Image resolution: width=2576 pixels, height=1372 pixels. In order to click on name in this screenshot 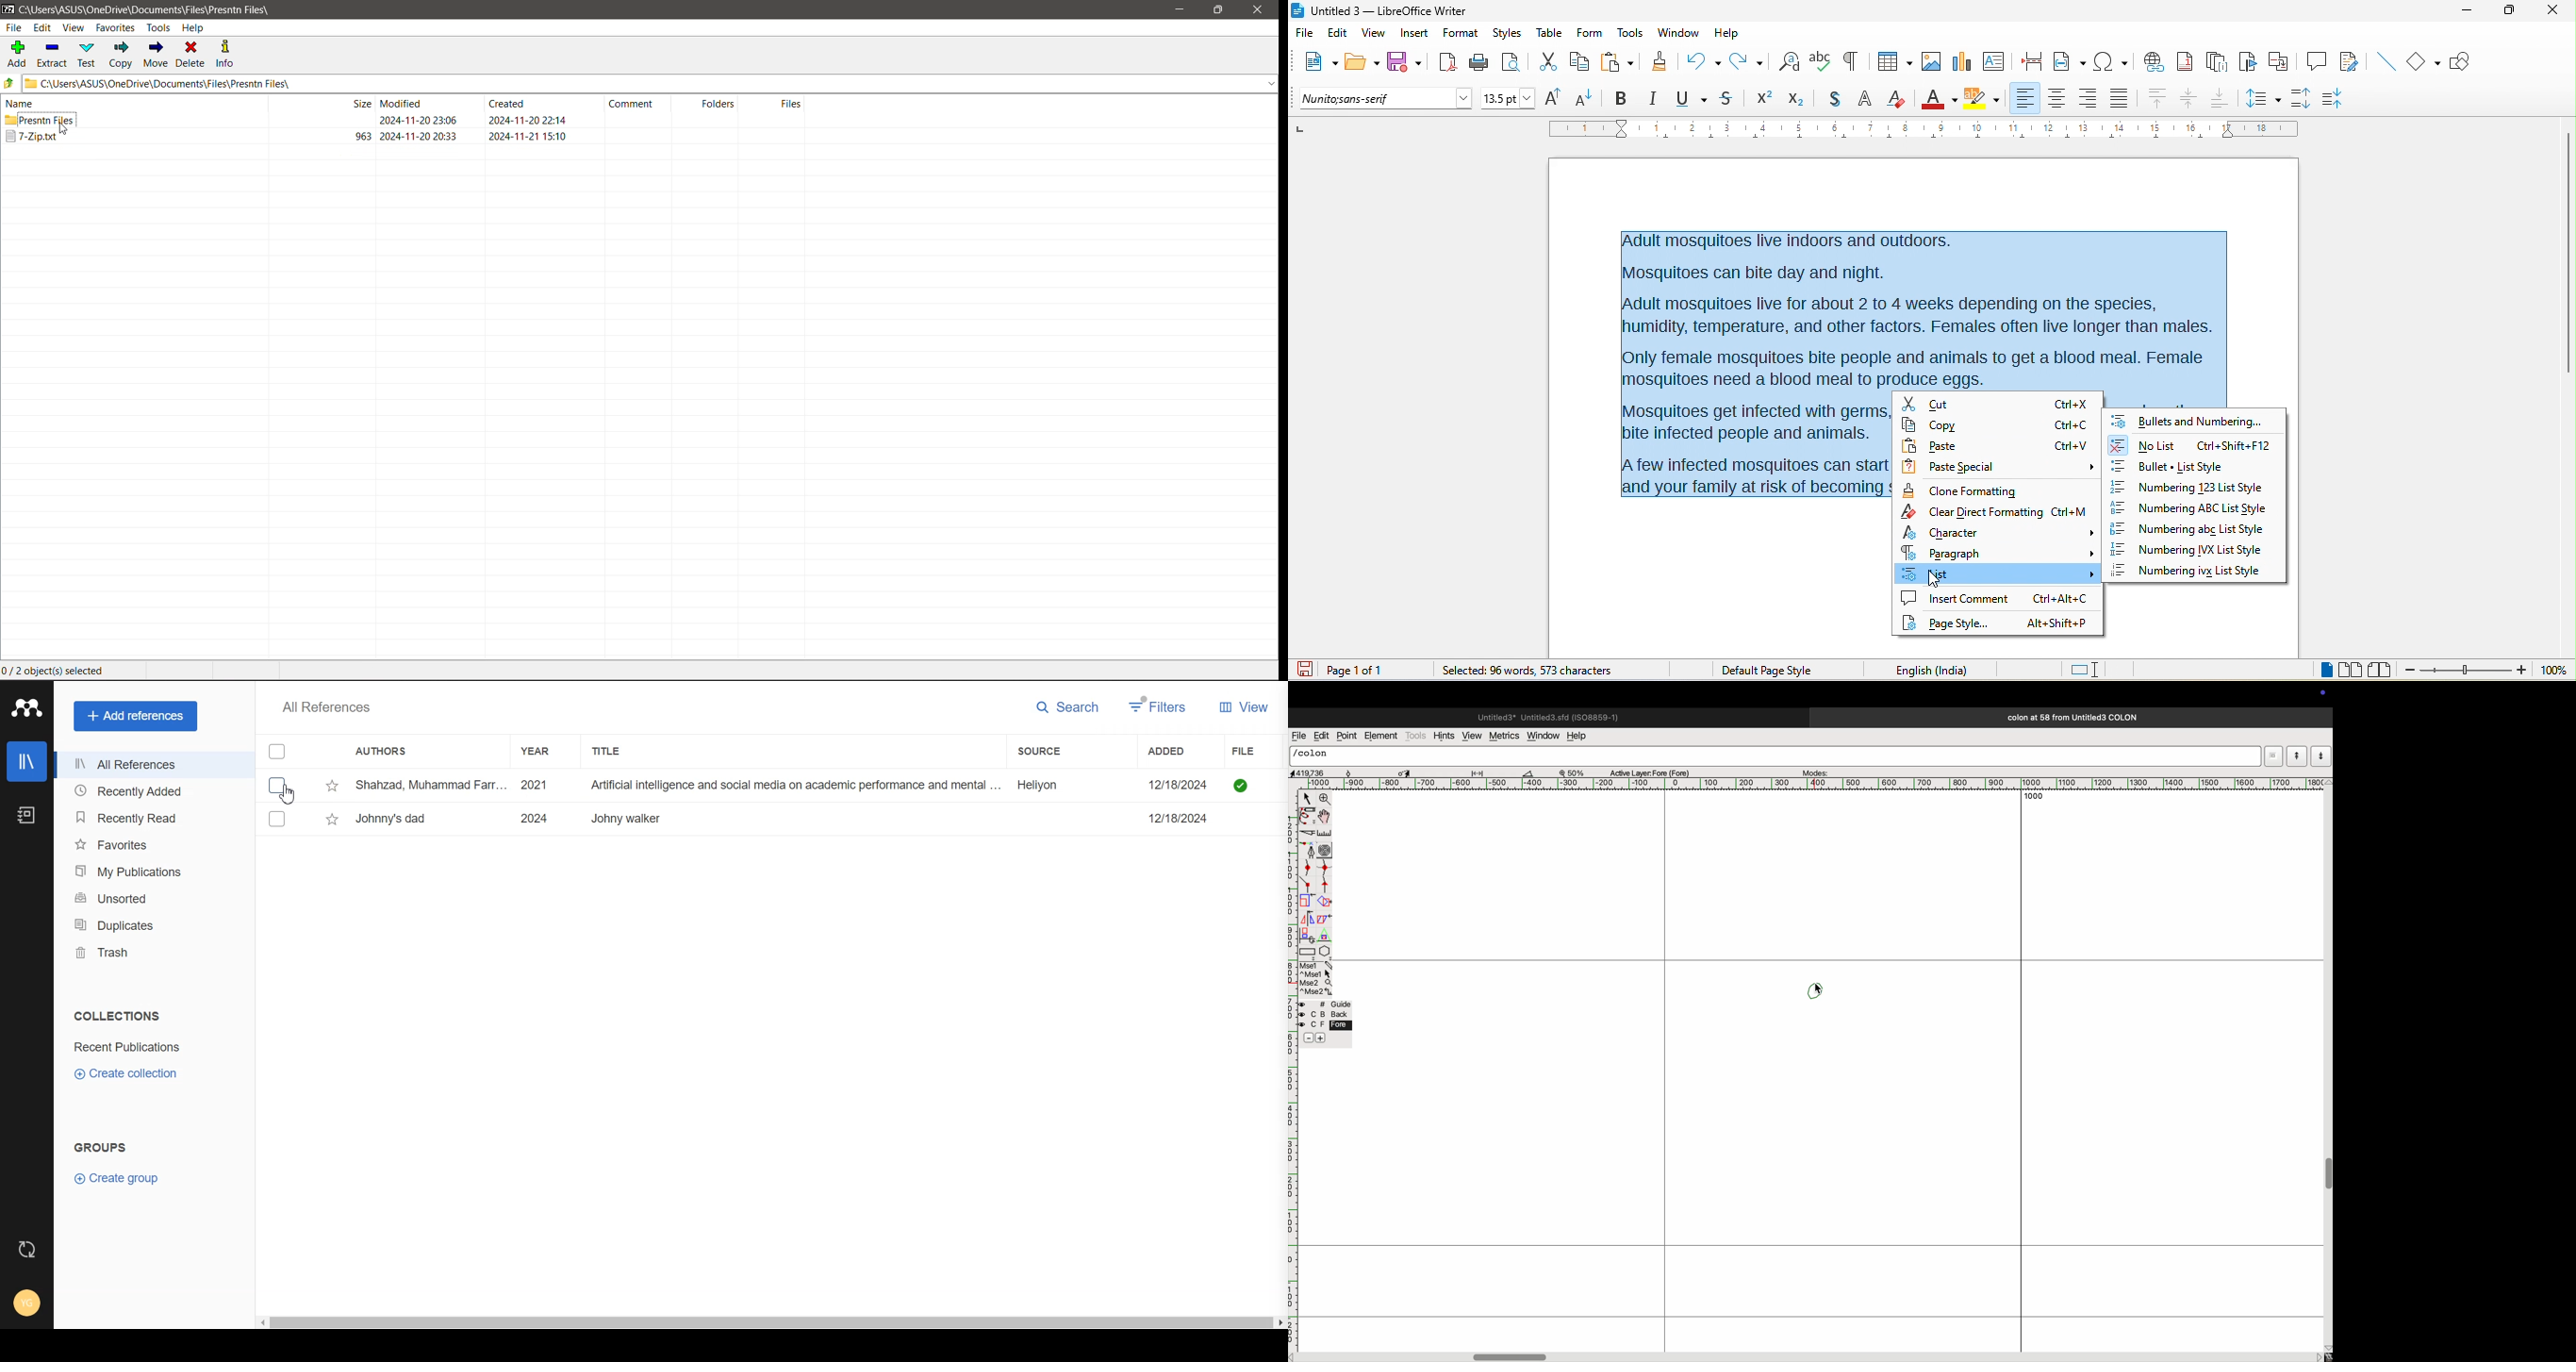, I will do `click(27, 103)`.